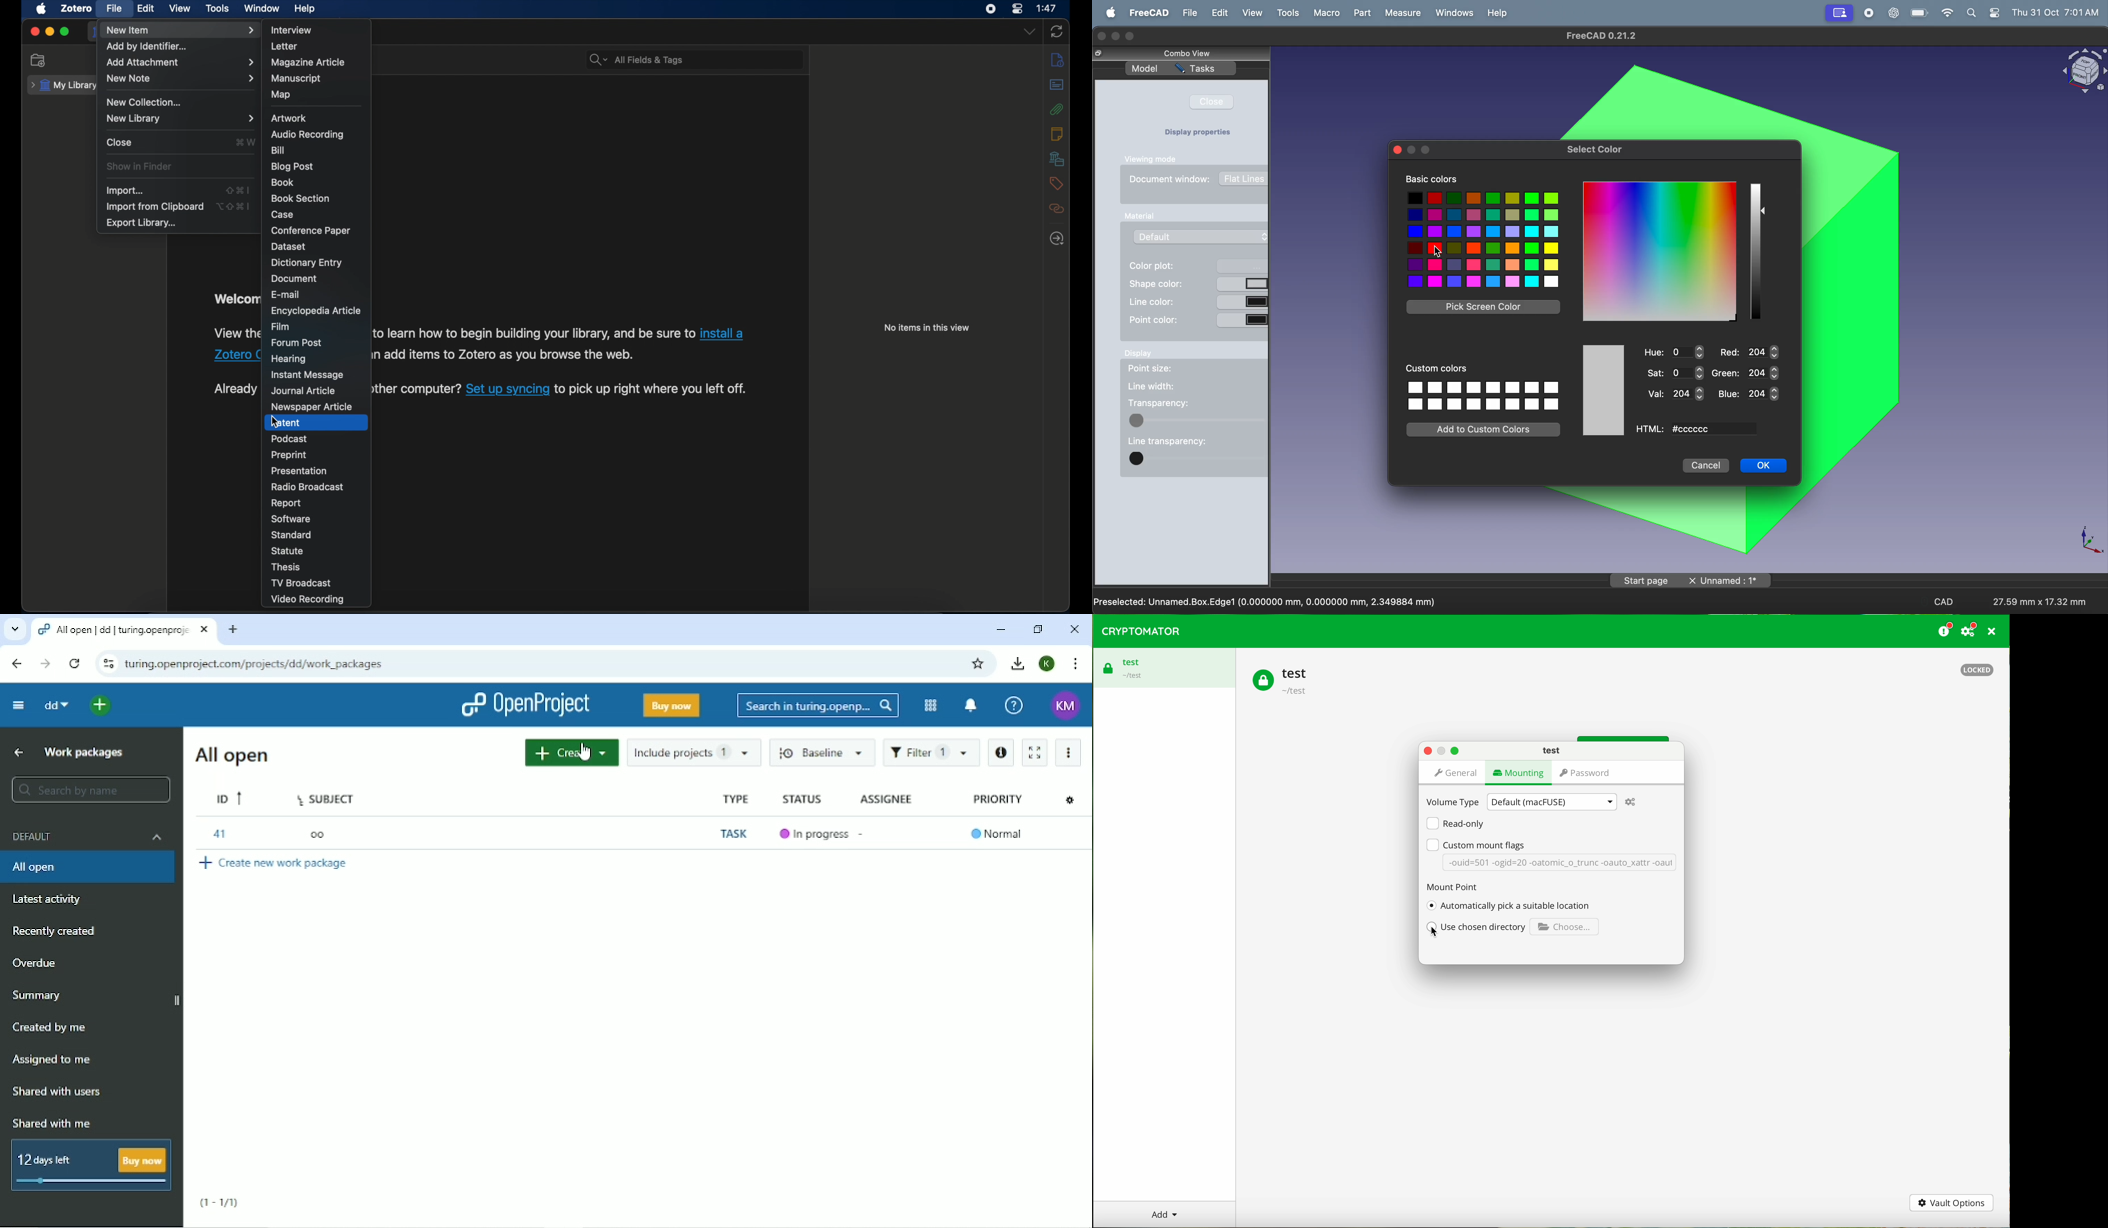 The height and width of the screenshot is (1232, 2128). I want to click on info, so click(1057, 60).